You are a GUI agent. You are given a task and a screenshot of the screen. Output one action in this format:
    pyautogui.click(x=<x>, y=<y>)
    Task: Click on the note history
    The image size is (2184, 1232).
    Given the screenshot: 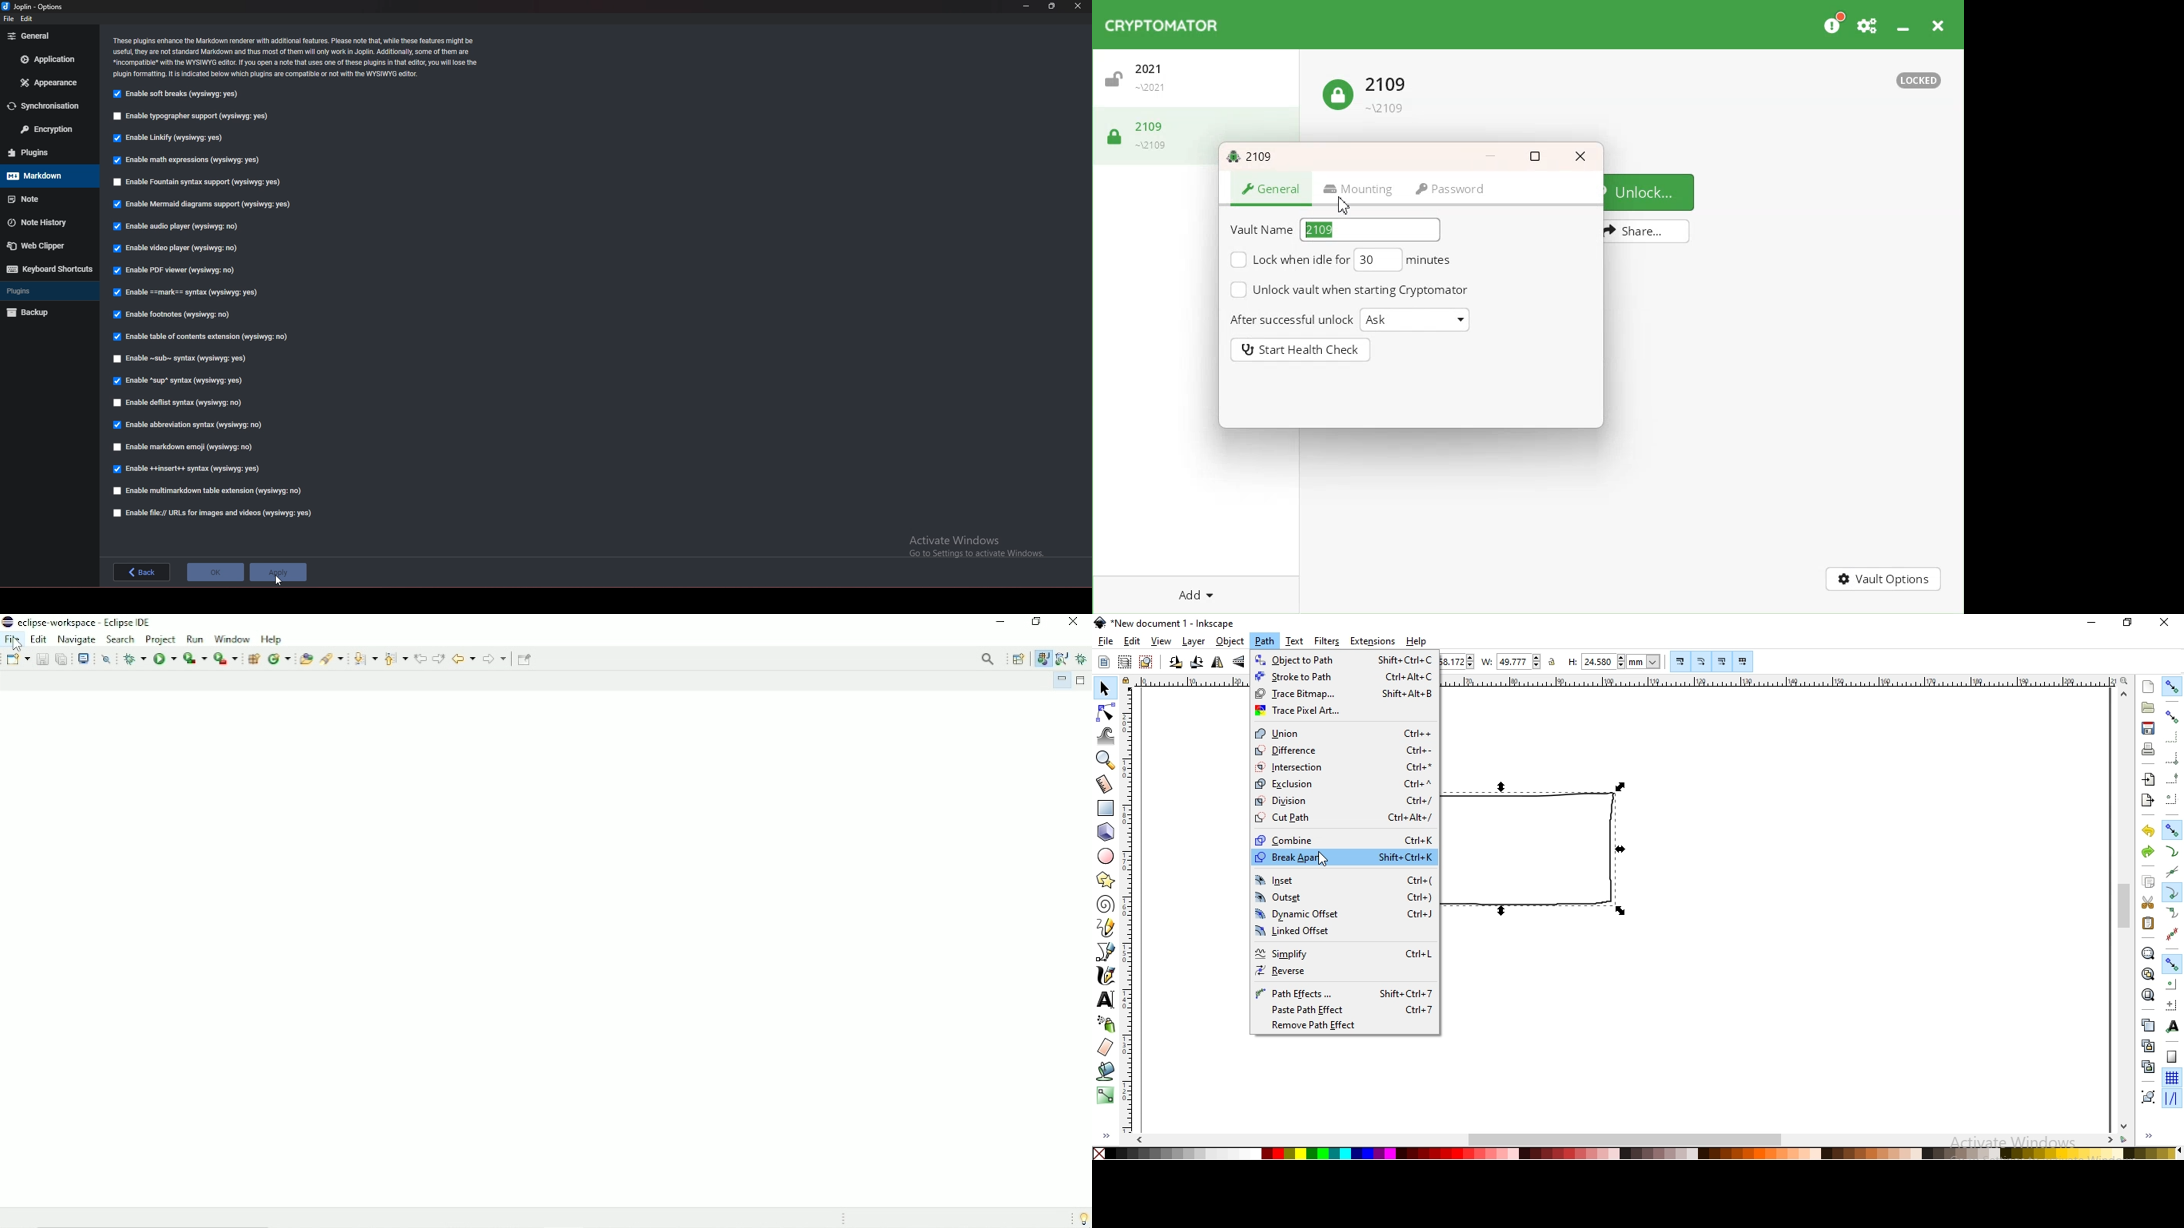 What is the action you would take?
    pyautogui.click(x=45, y=222)
    